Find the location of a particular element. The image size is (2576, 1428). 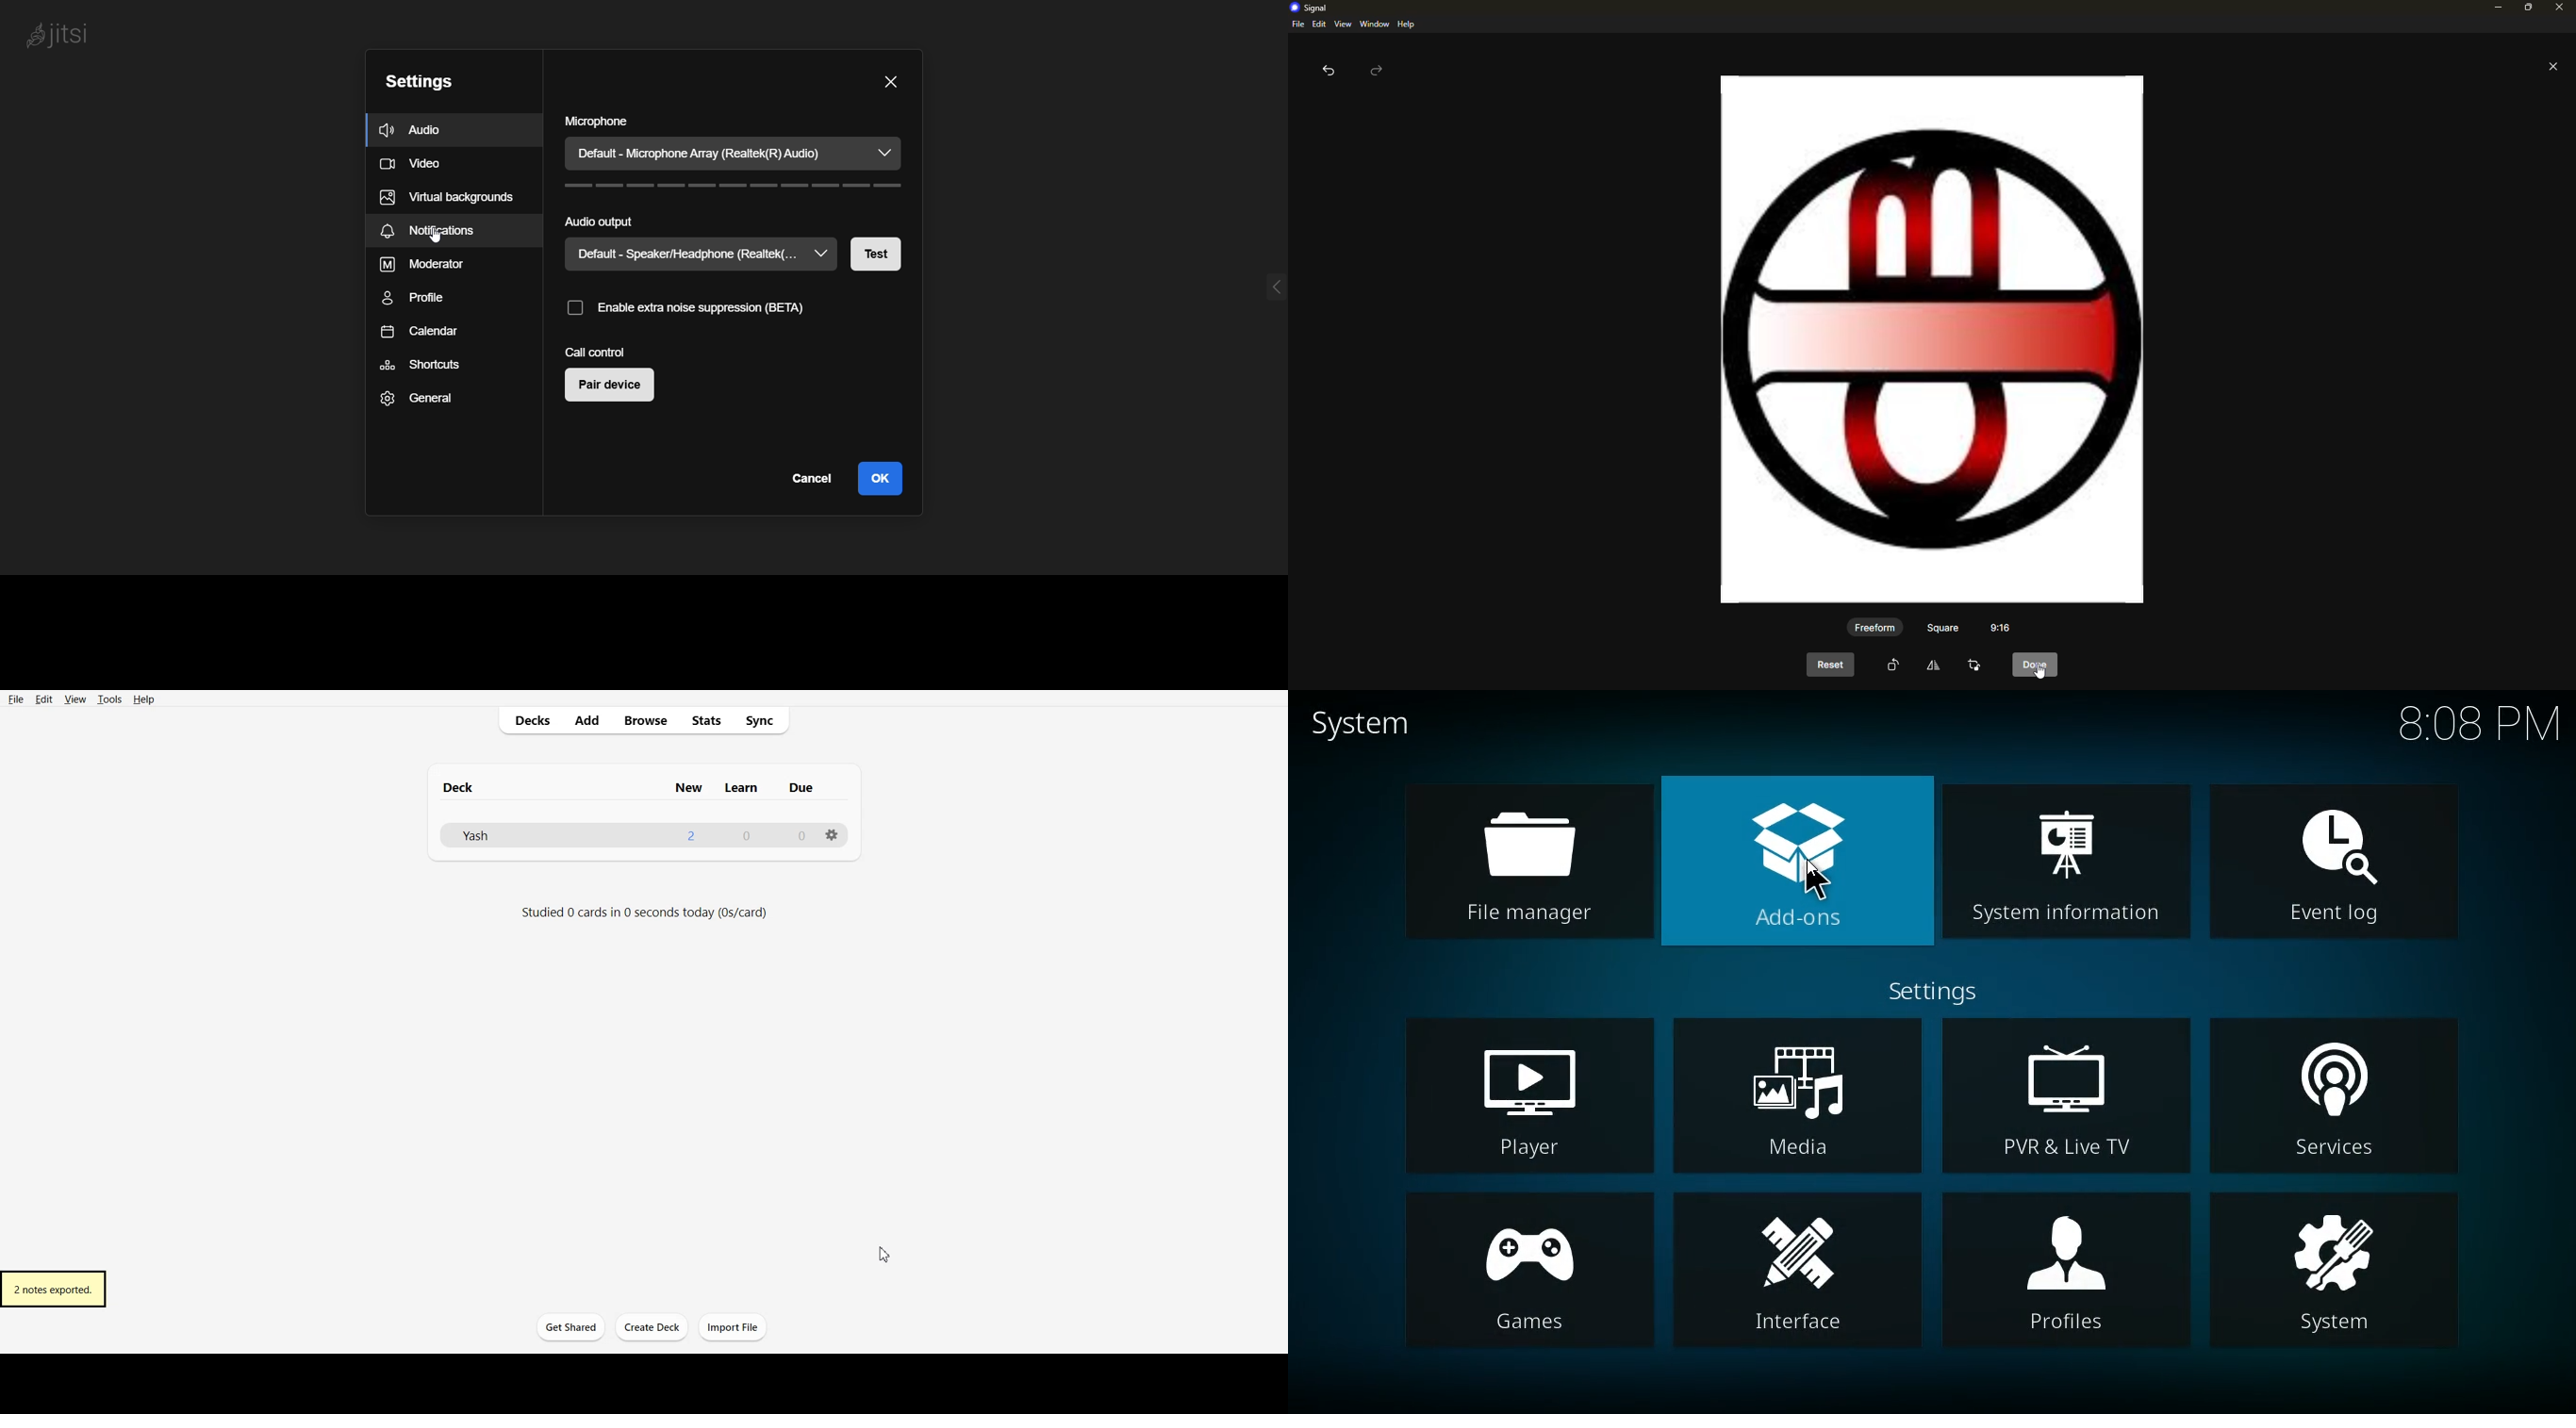

Profile is located at coordinates (425, 296).